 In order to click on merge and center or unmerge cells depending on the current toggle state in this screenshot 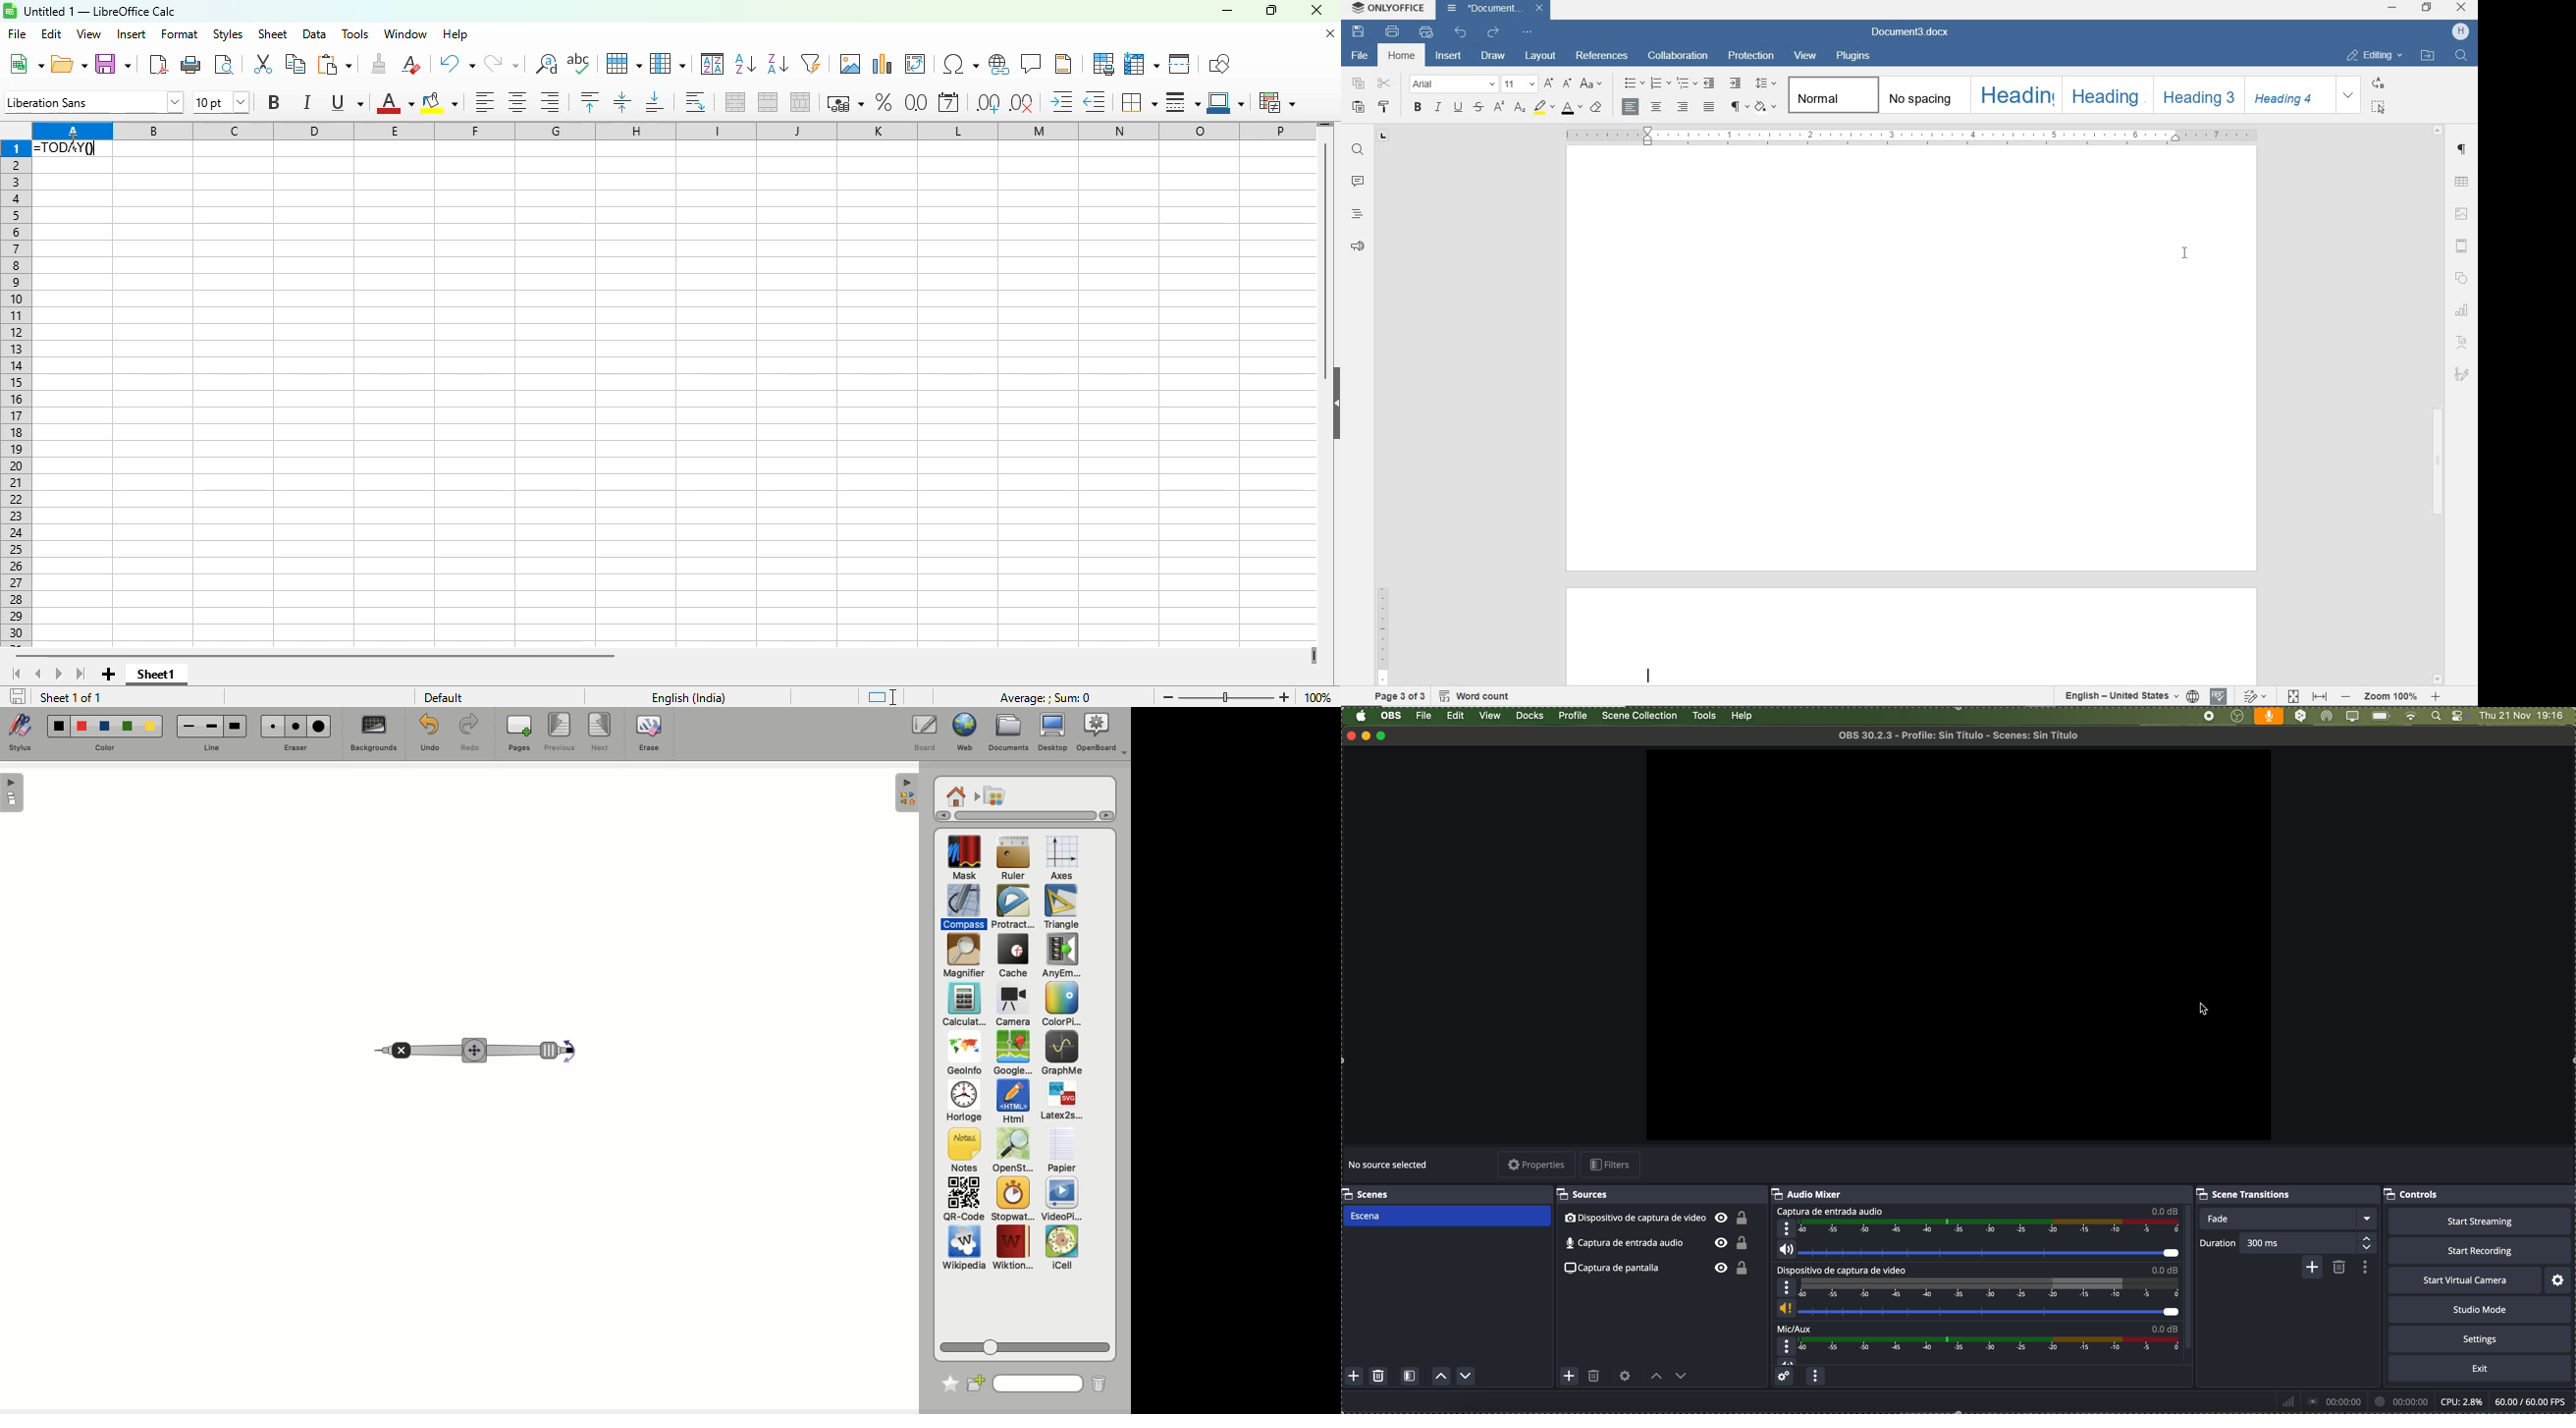, I will do `click(736, 102)`.